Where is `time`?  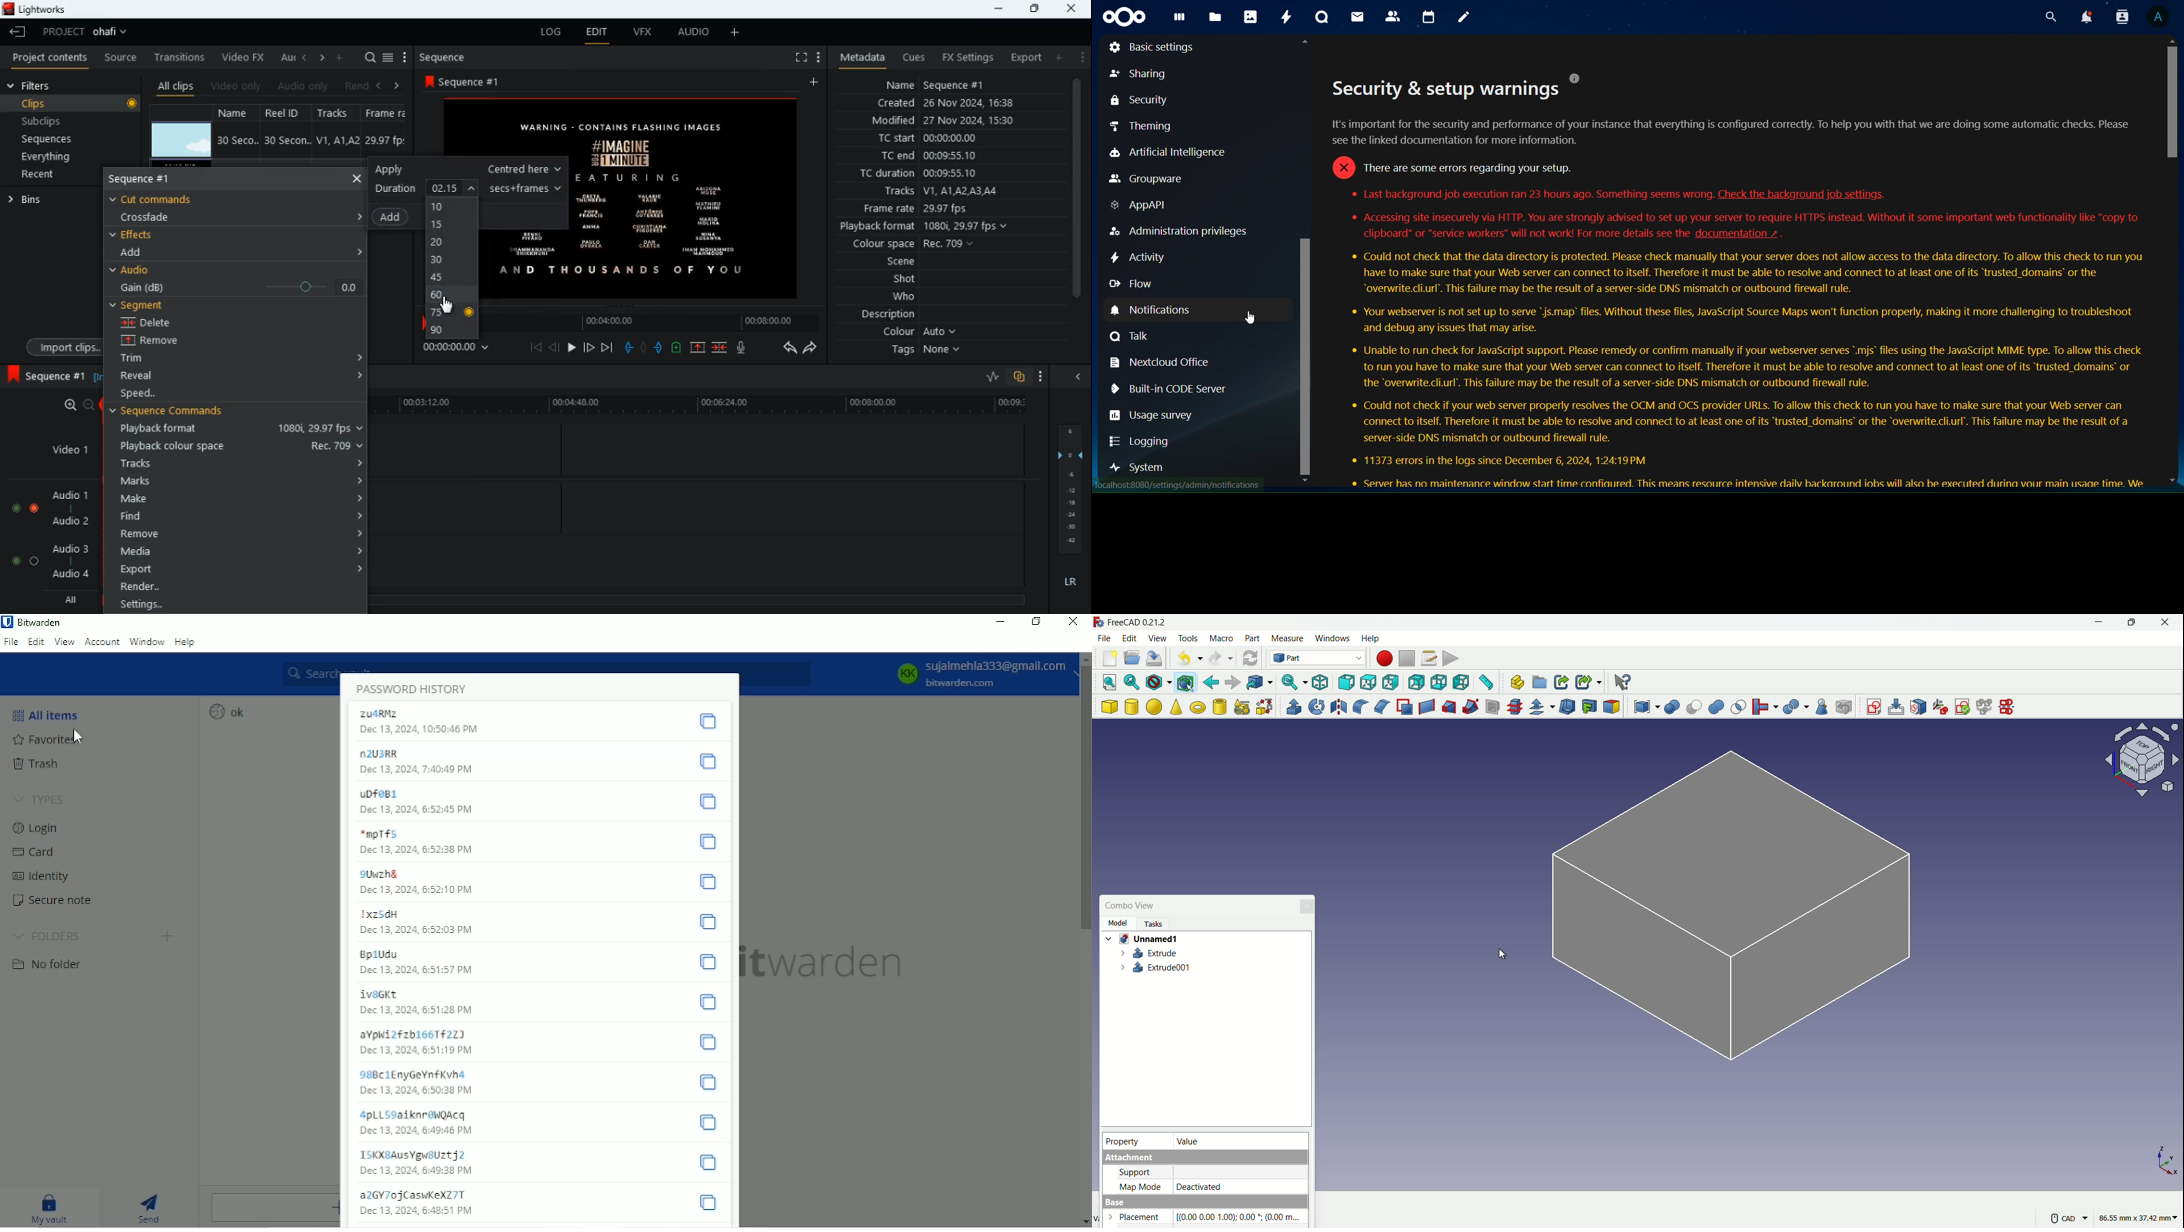 time is located at coordinates (464, 349).